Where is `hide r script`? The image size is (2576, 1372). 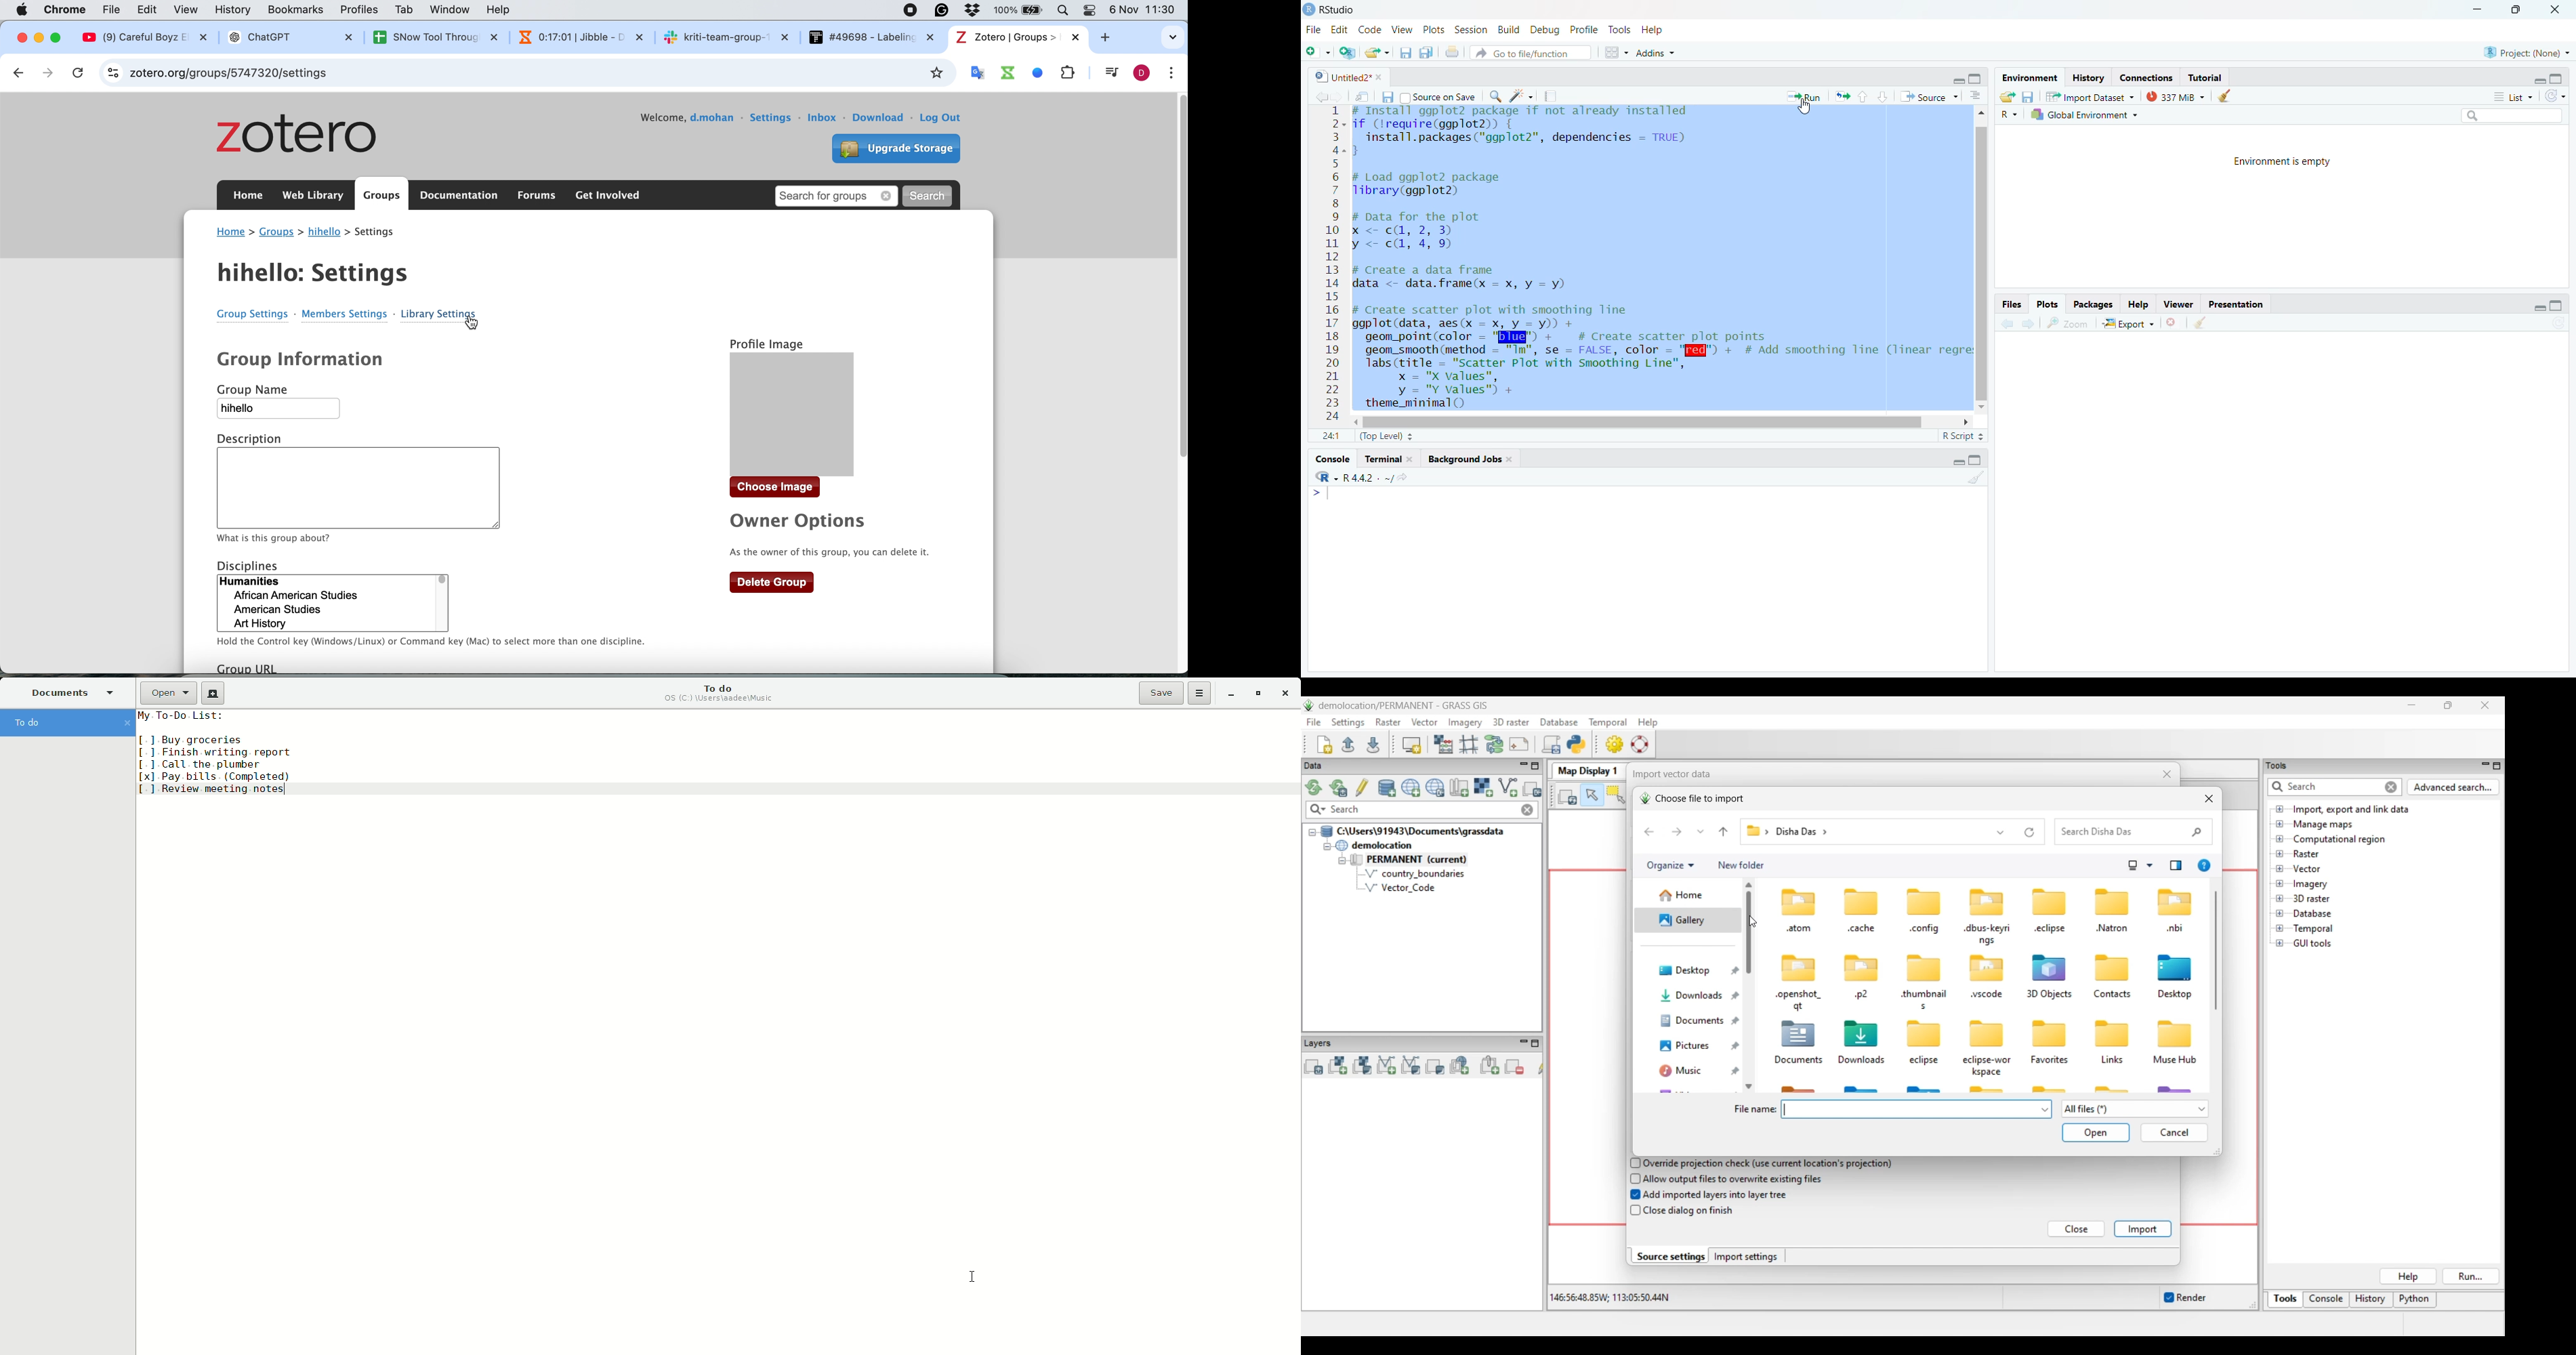 hide r script is located at coordinates (1955, 81).